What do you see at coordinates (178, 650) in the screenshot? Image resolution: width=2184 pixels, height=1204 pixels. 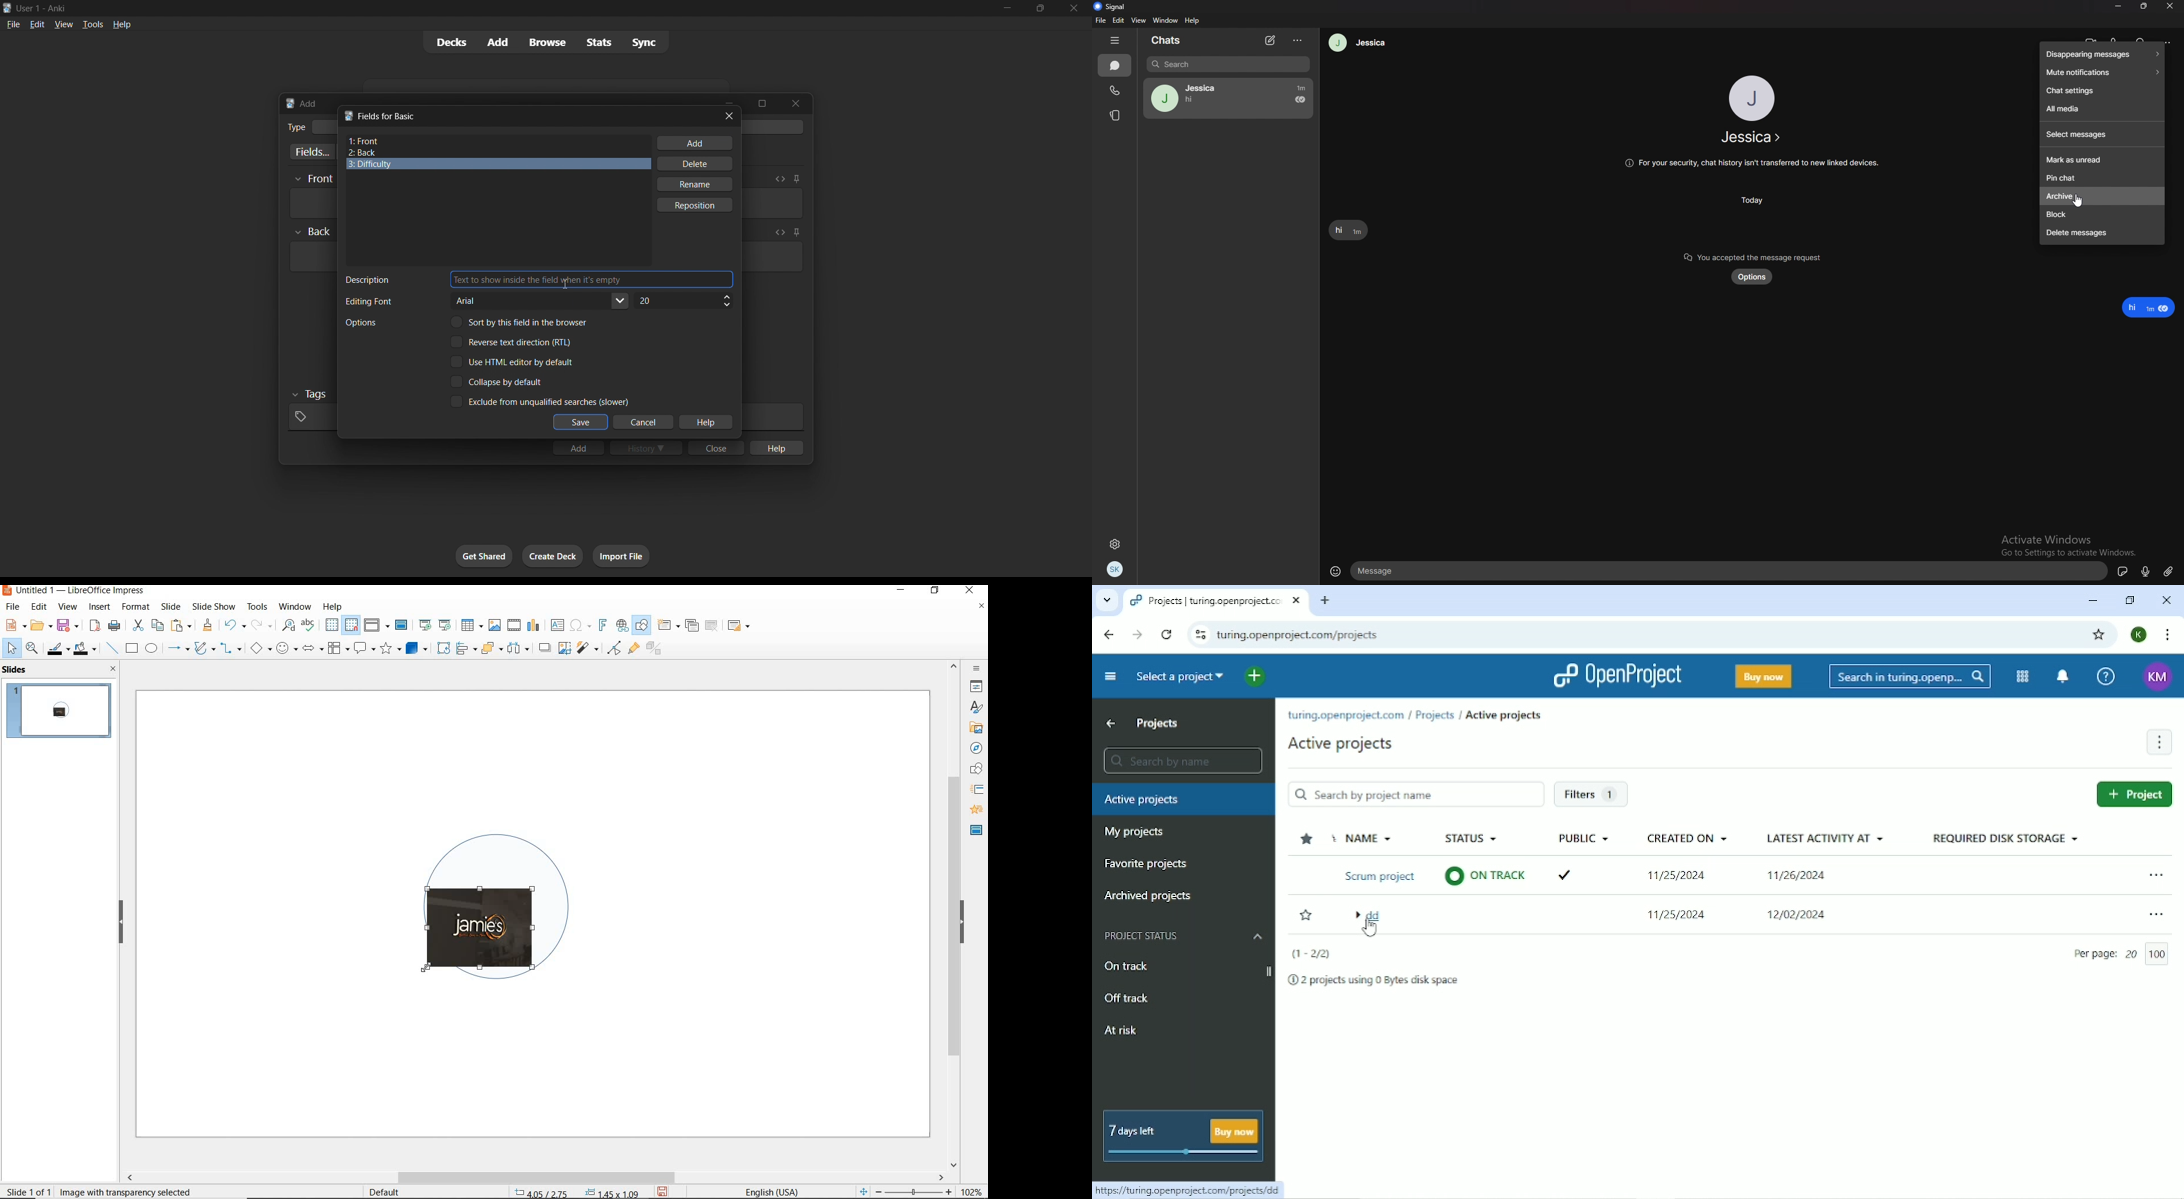 I see `lines & arrows` at bounding box center [178, 650].